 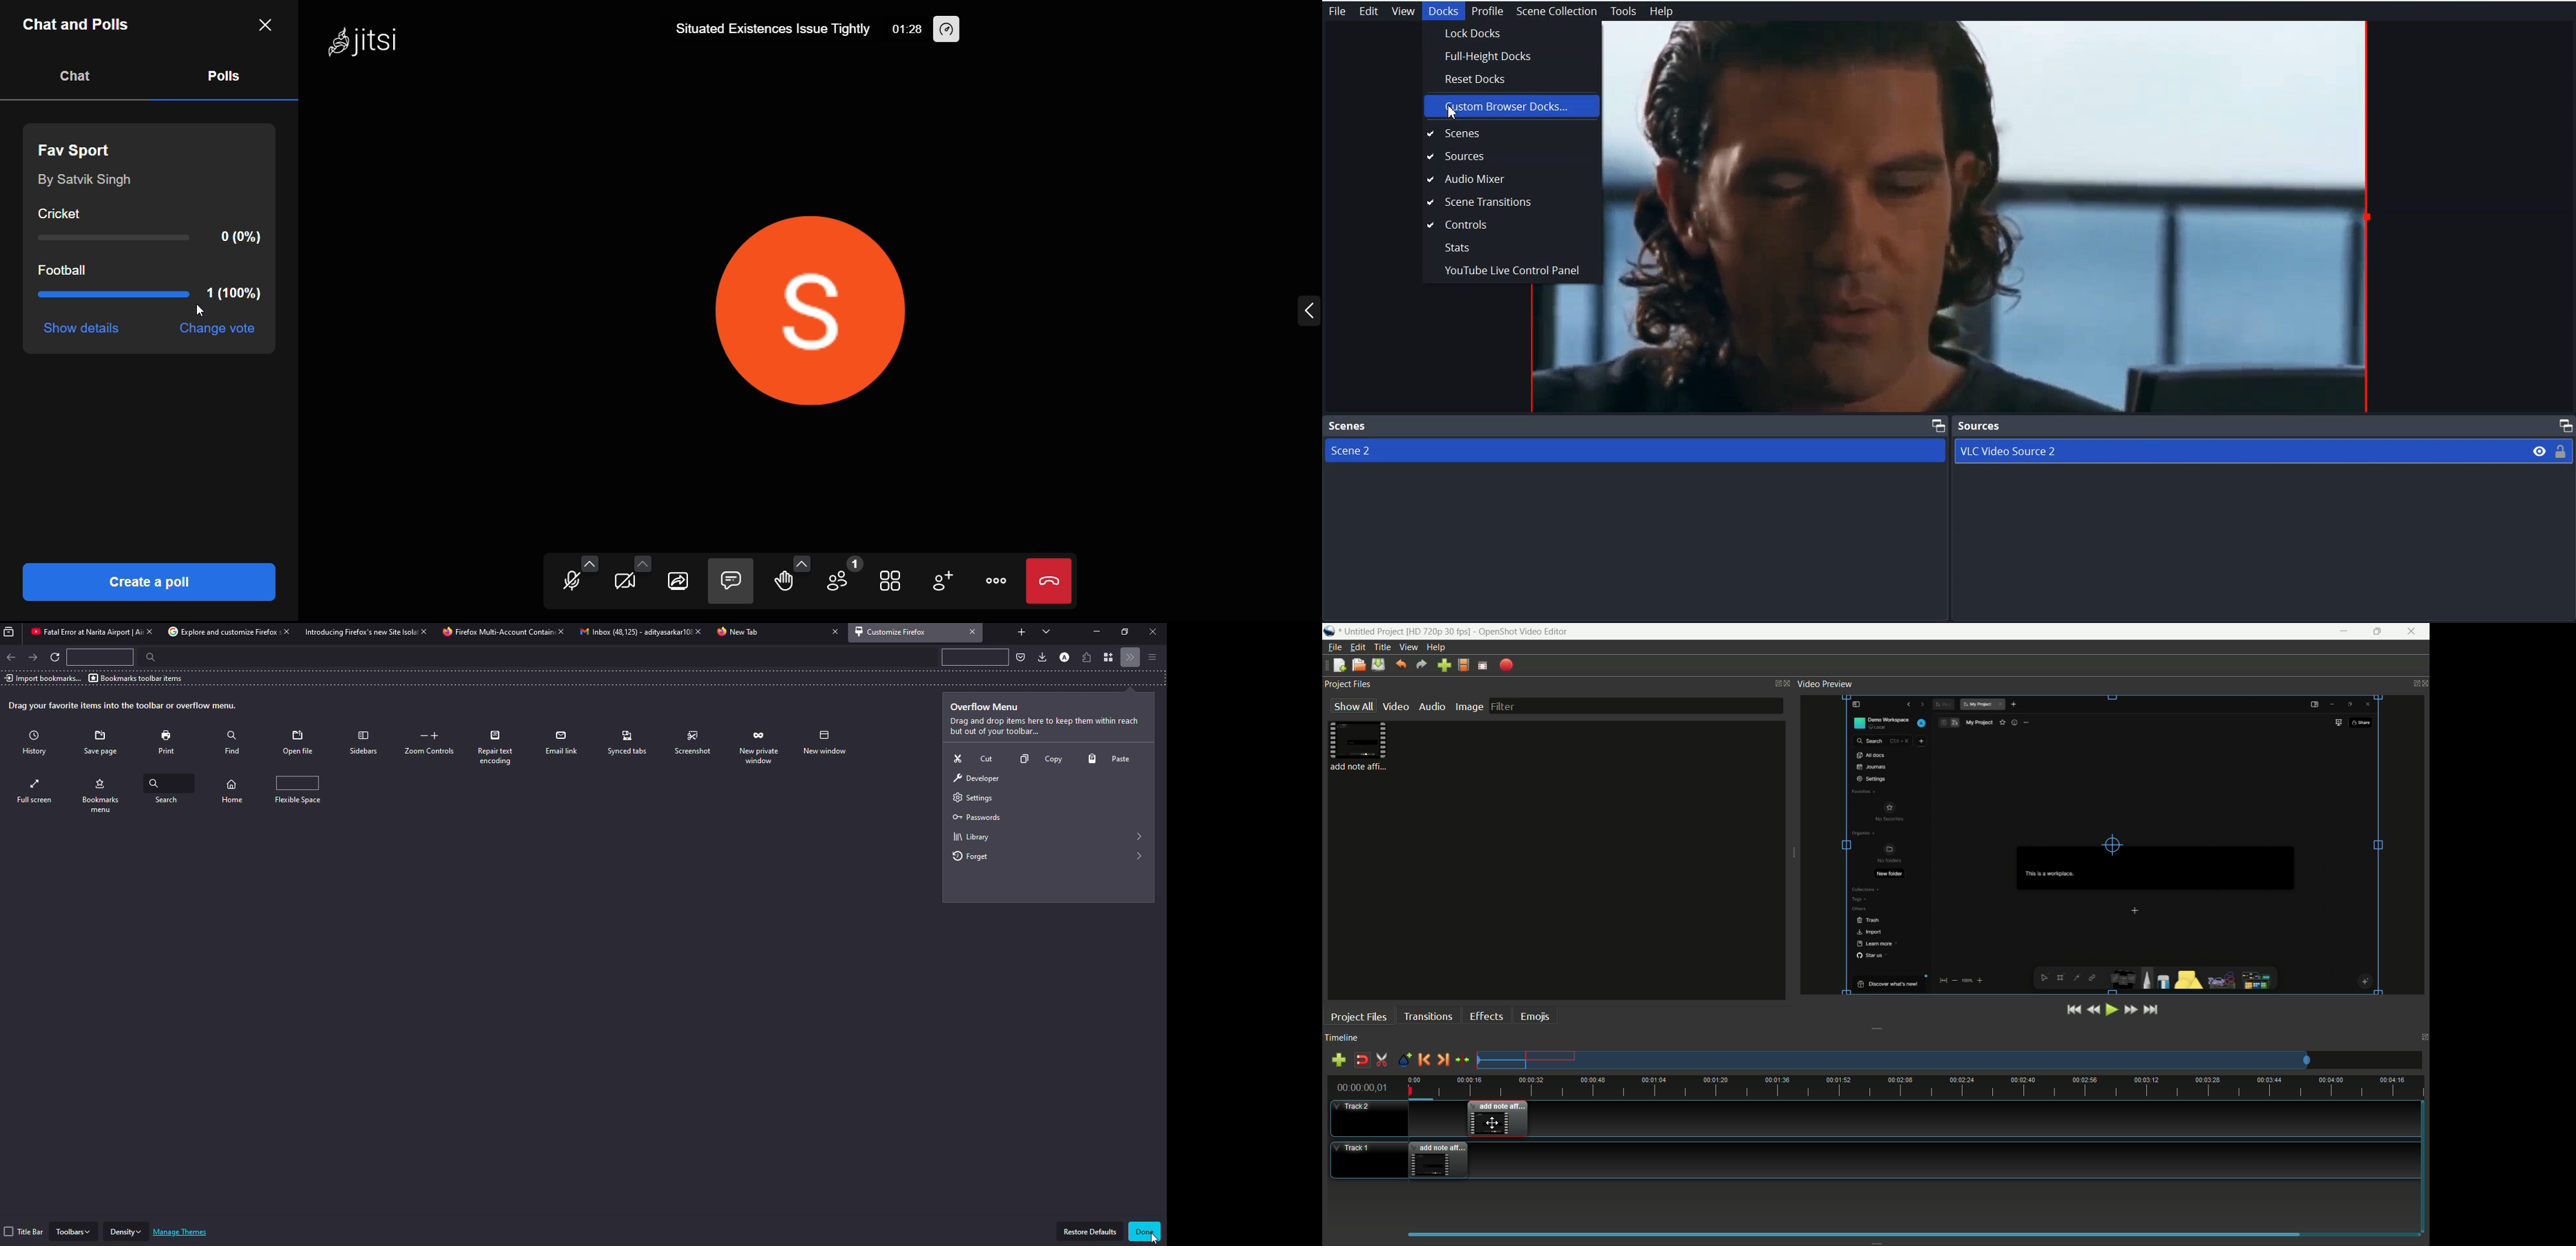 I want to click on Tools, so click(x=1623, y=12).